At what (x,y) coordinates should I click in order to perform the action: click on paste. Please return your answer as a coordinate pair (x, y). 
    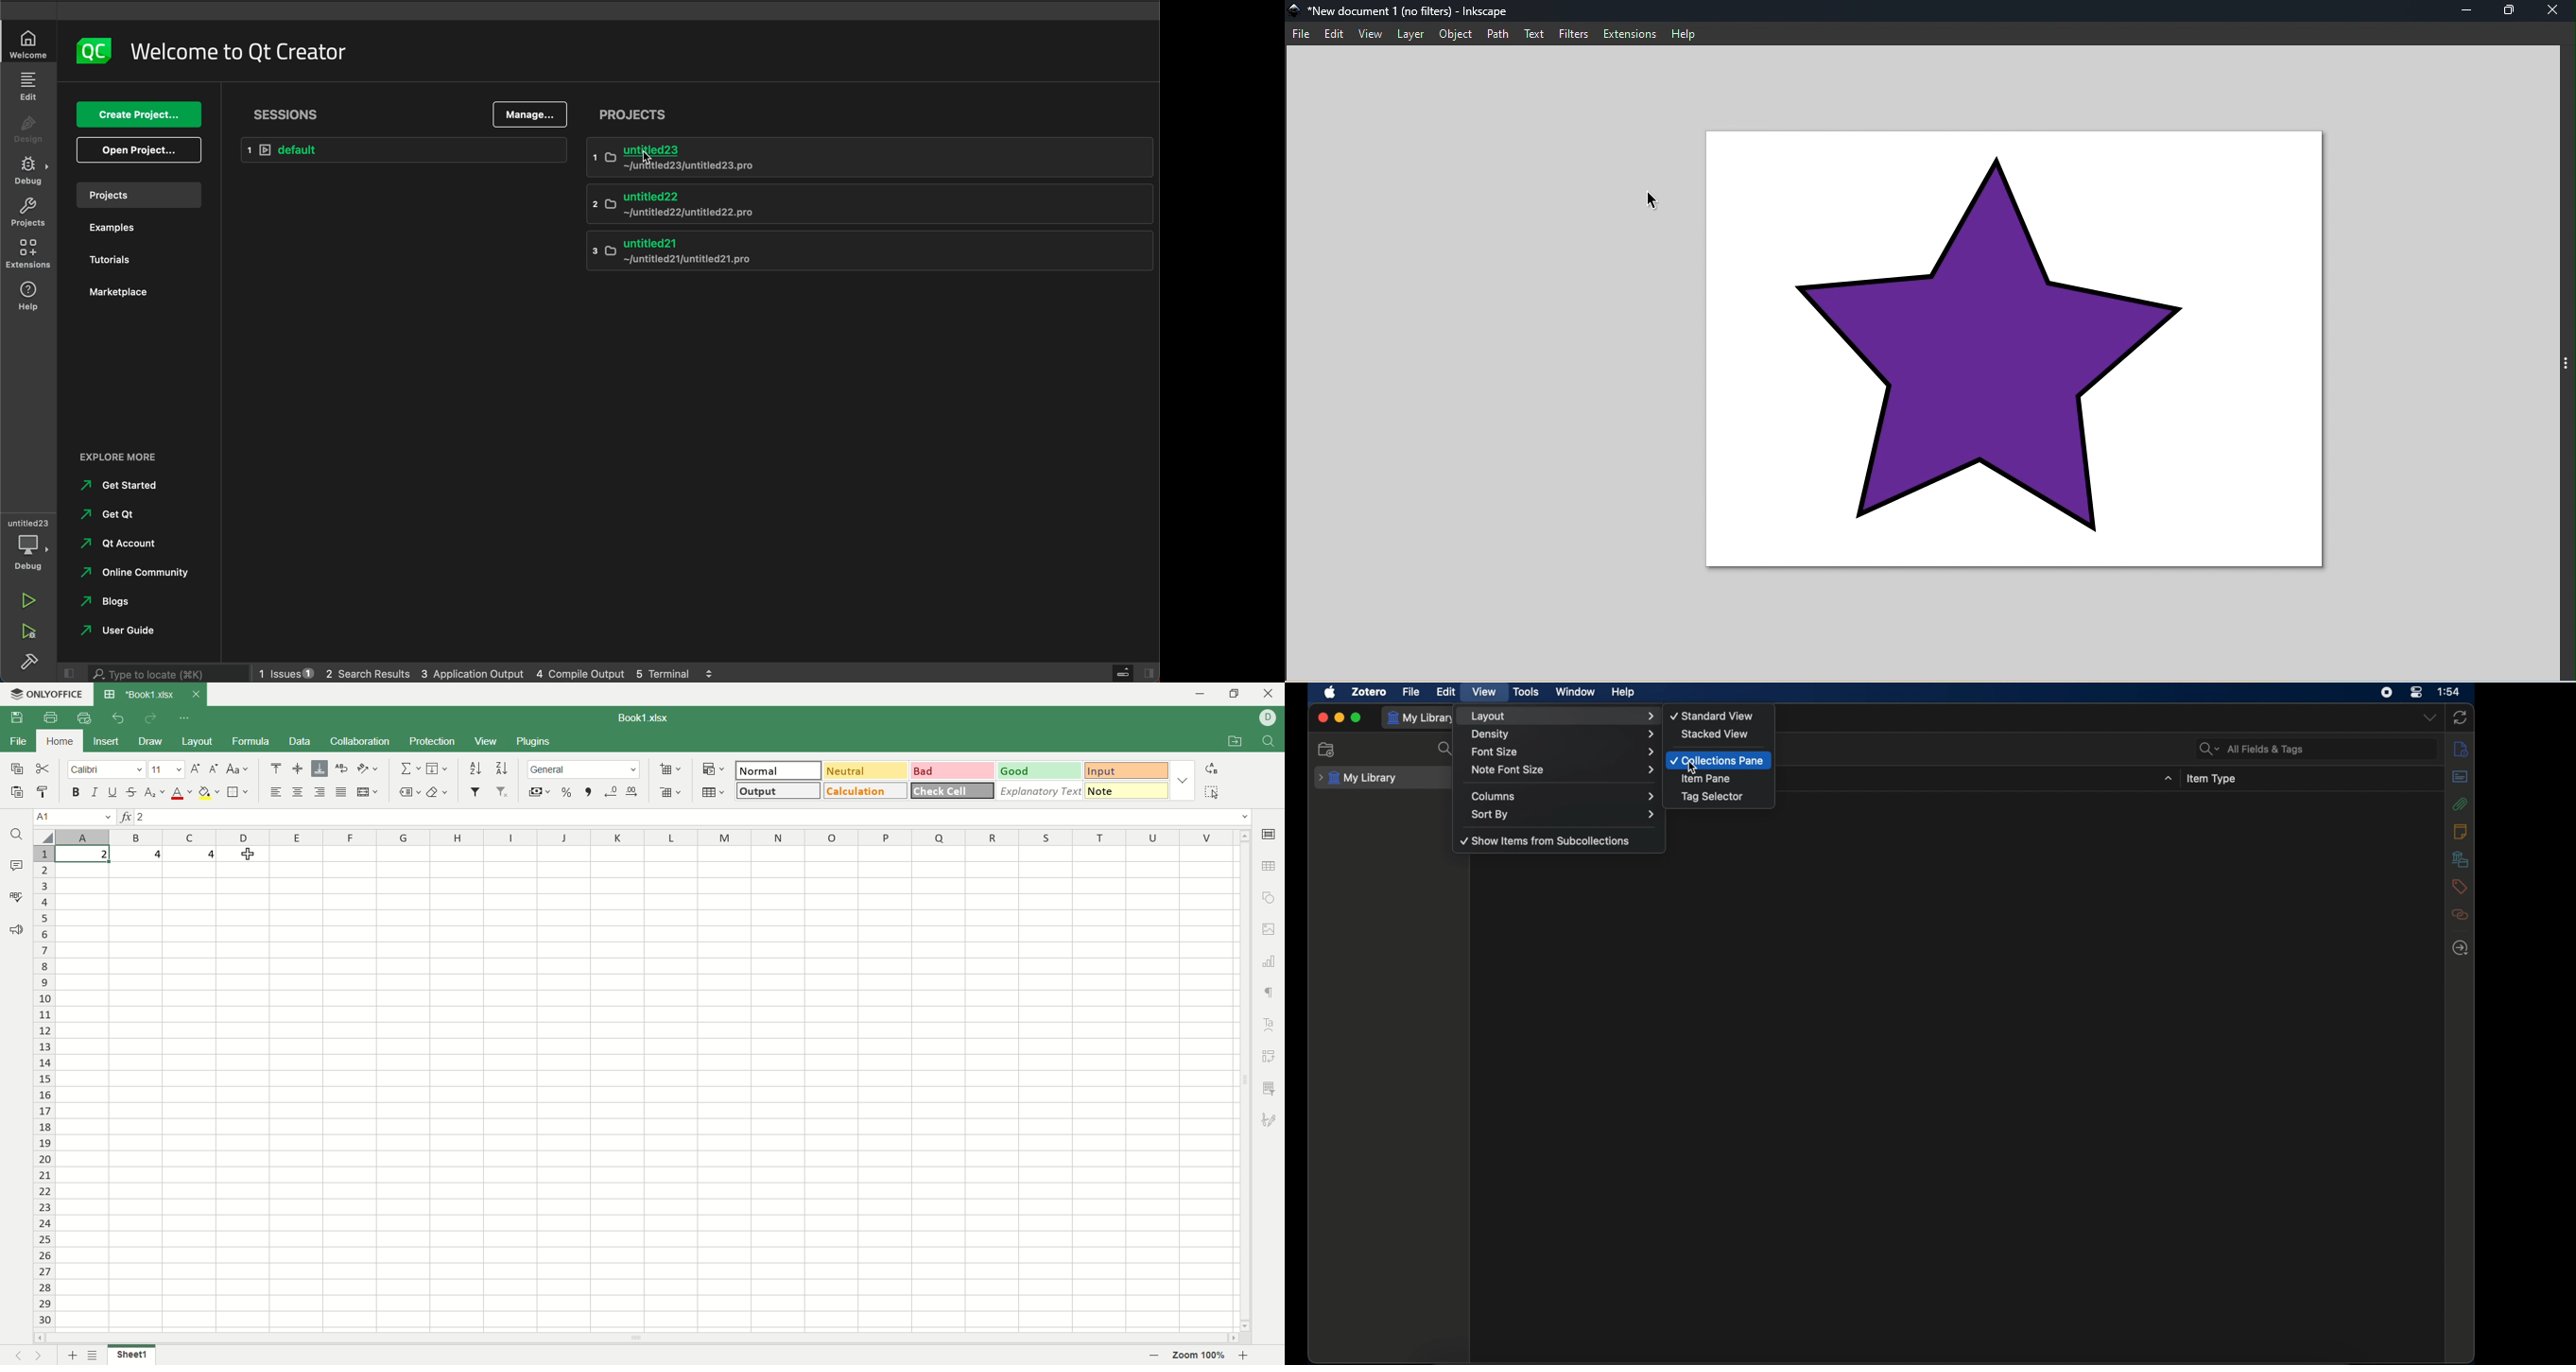
    Looking at the image, I should click on (15, 792).